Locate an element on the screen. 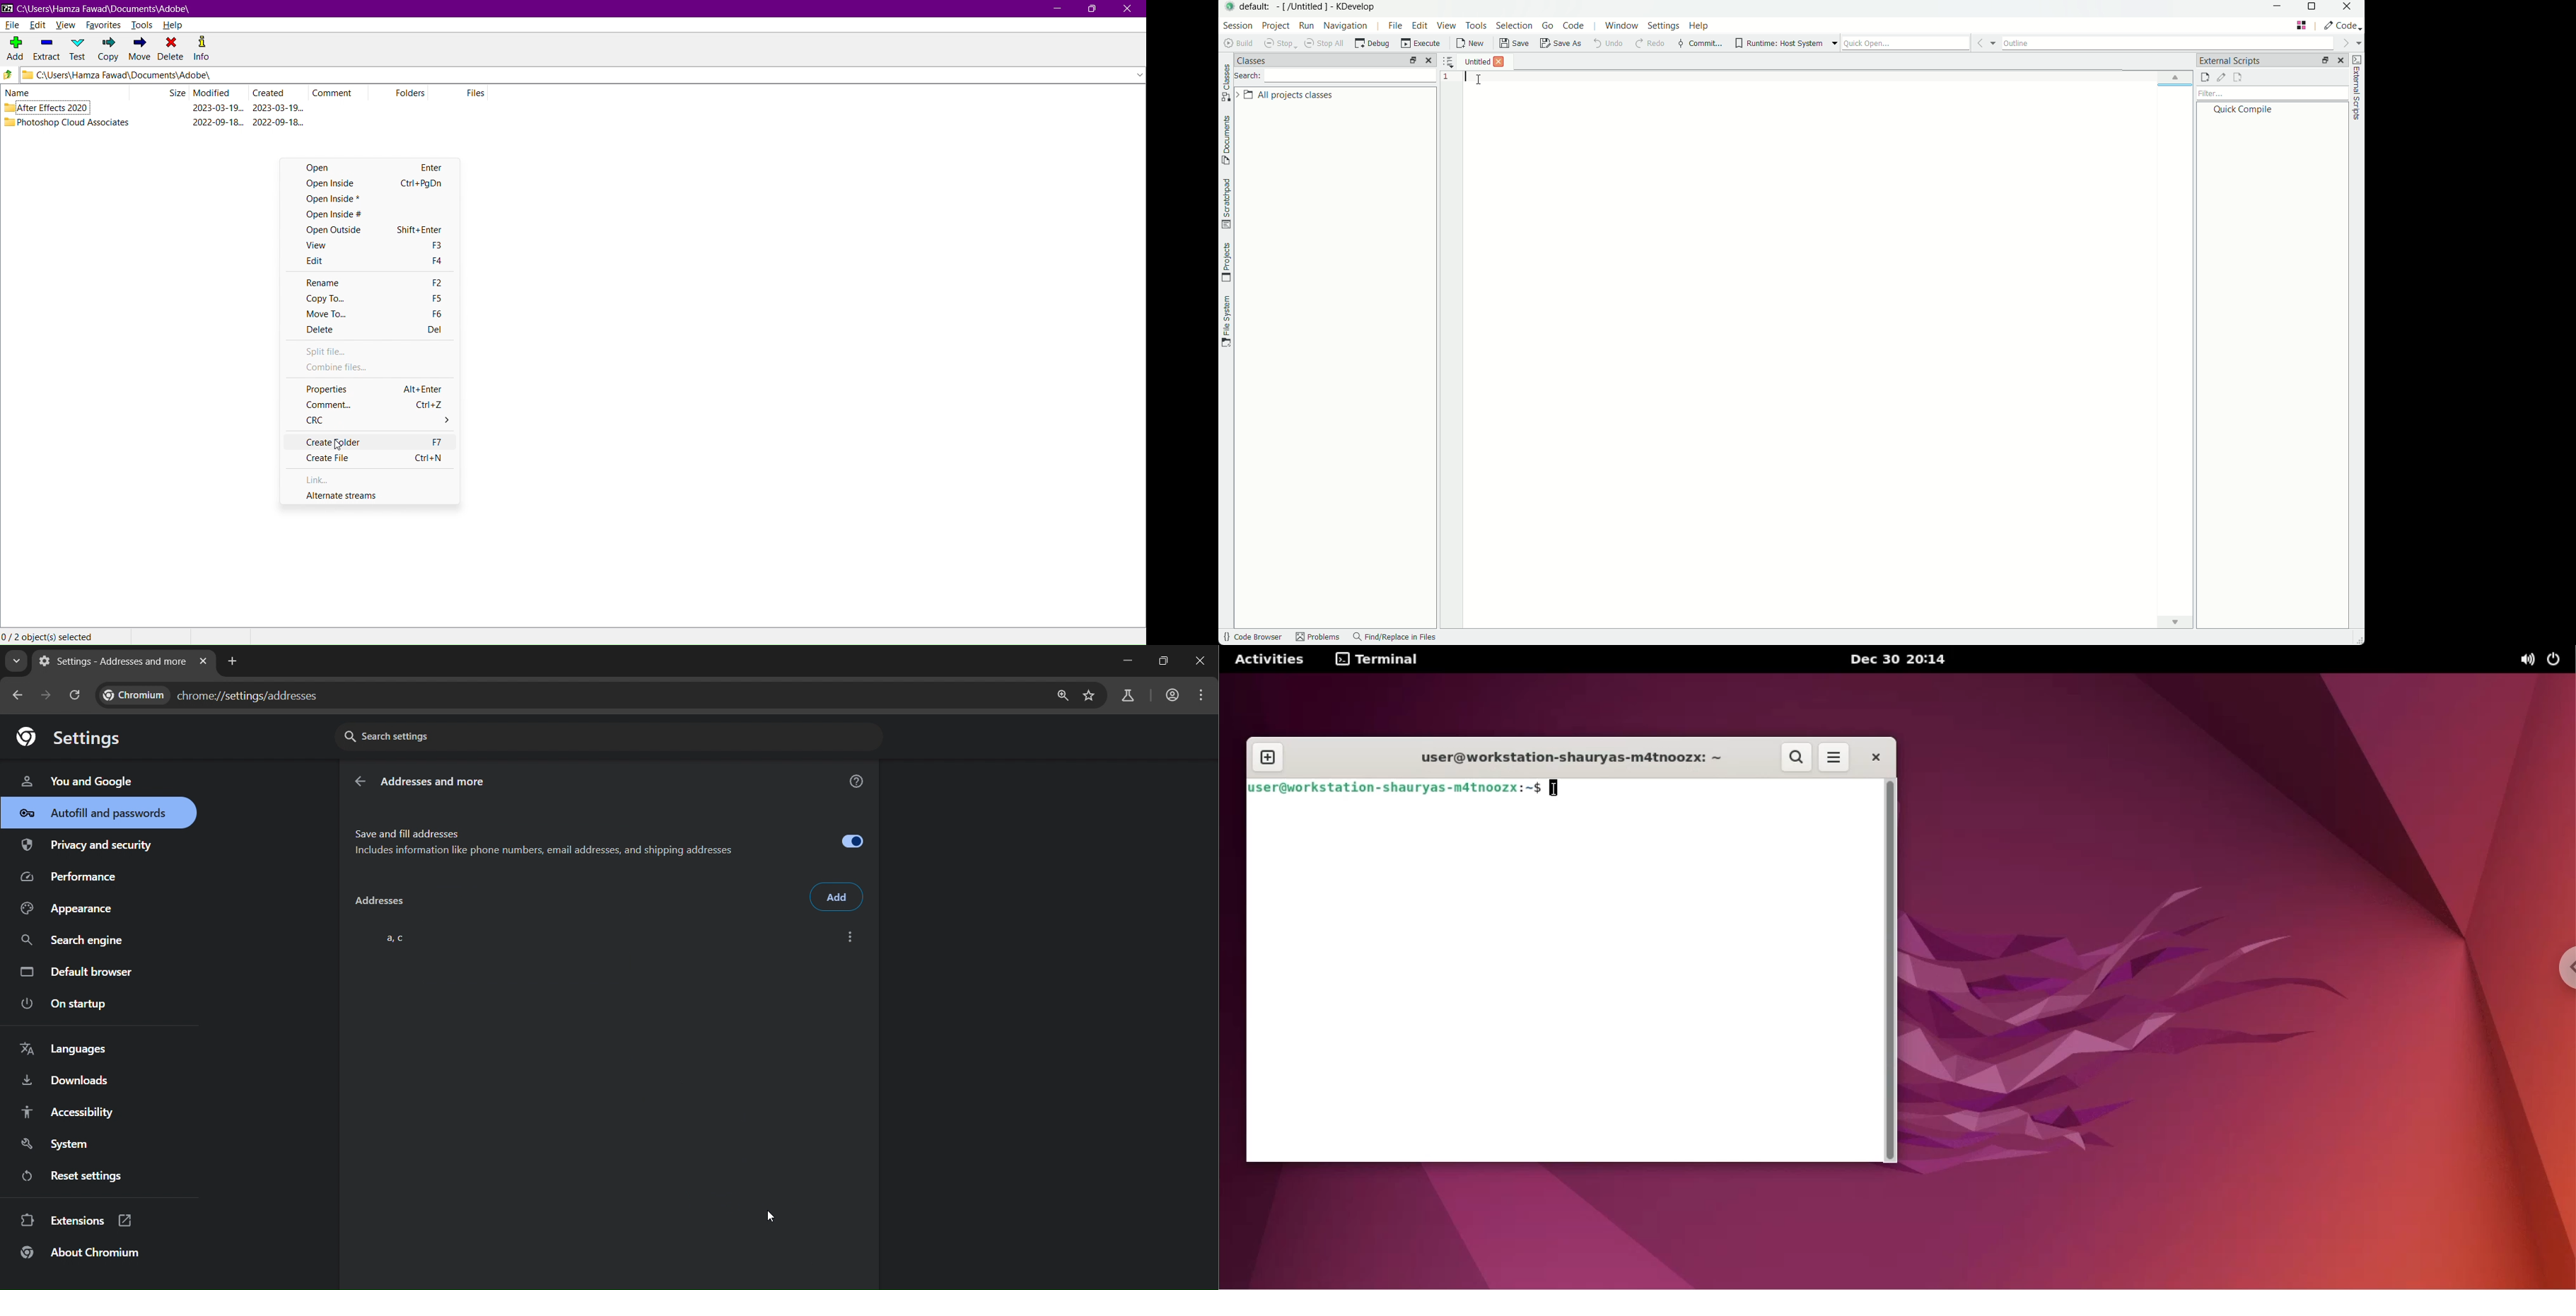  Combine files is located at coordinates (370, 370).